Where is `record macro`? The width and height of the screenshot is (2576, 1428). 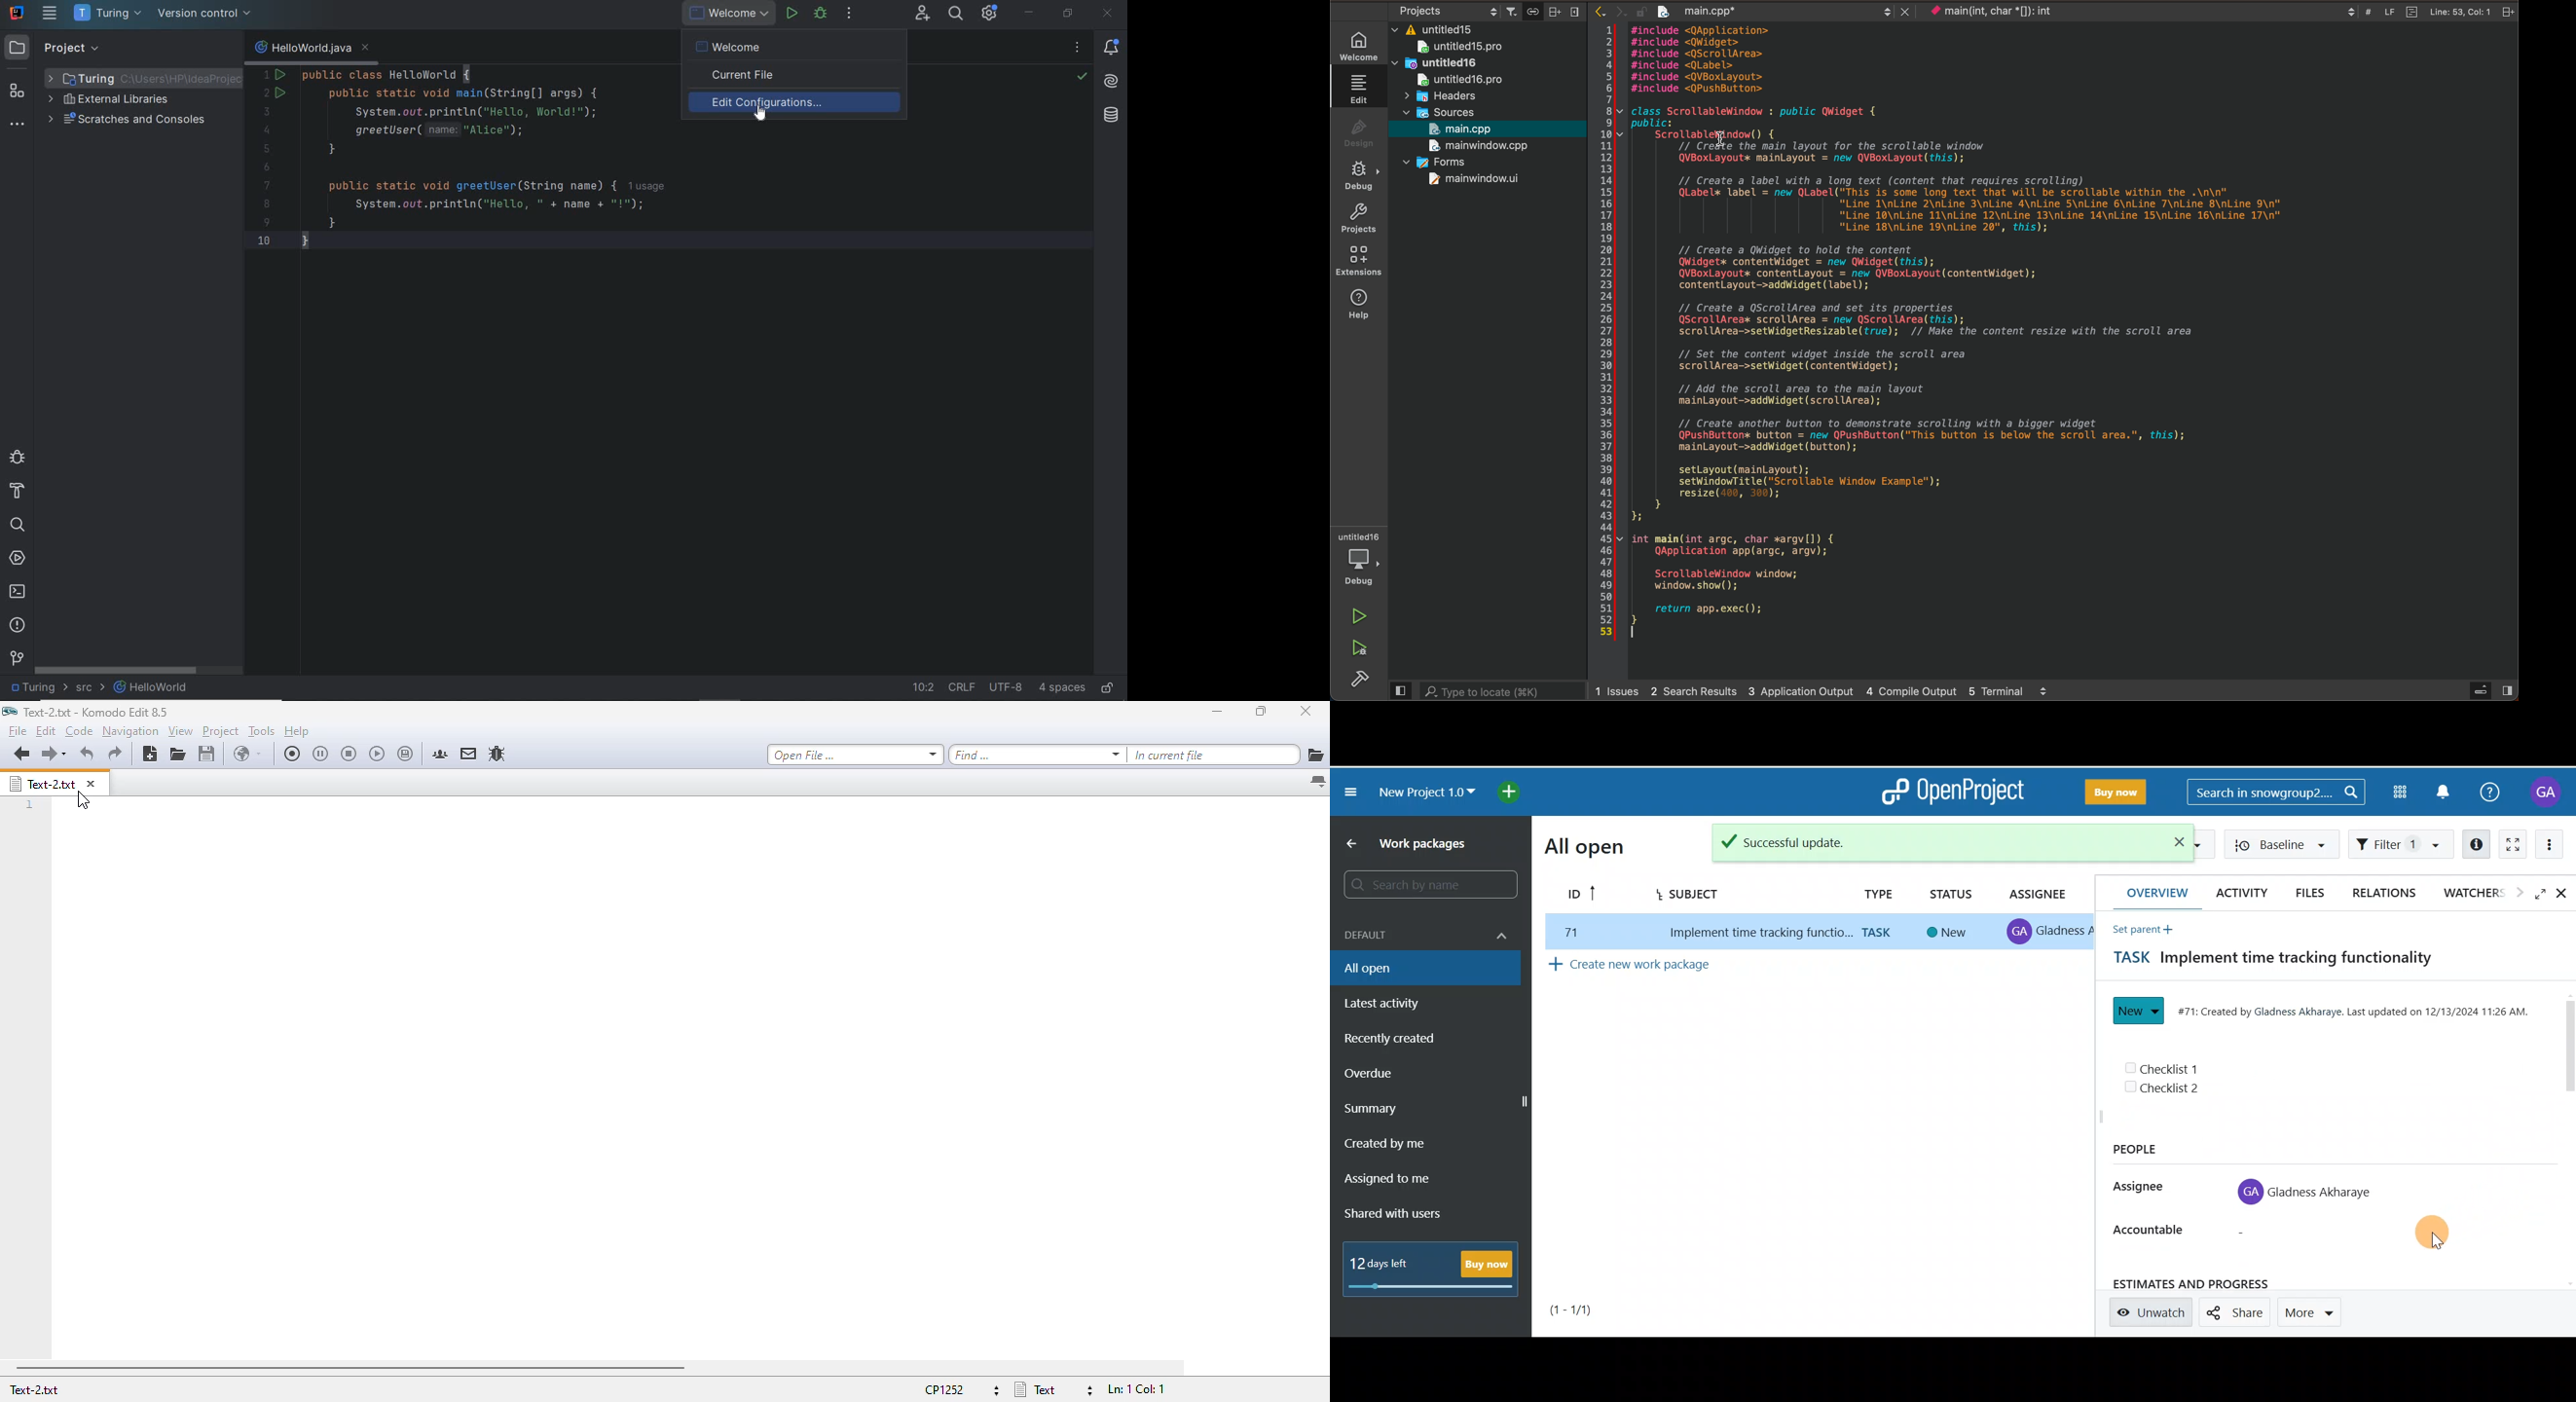
record macro is located at coordinates (293, 753).